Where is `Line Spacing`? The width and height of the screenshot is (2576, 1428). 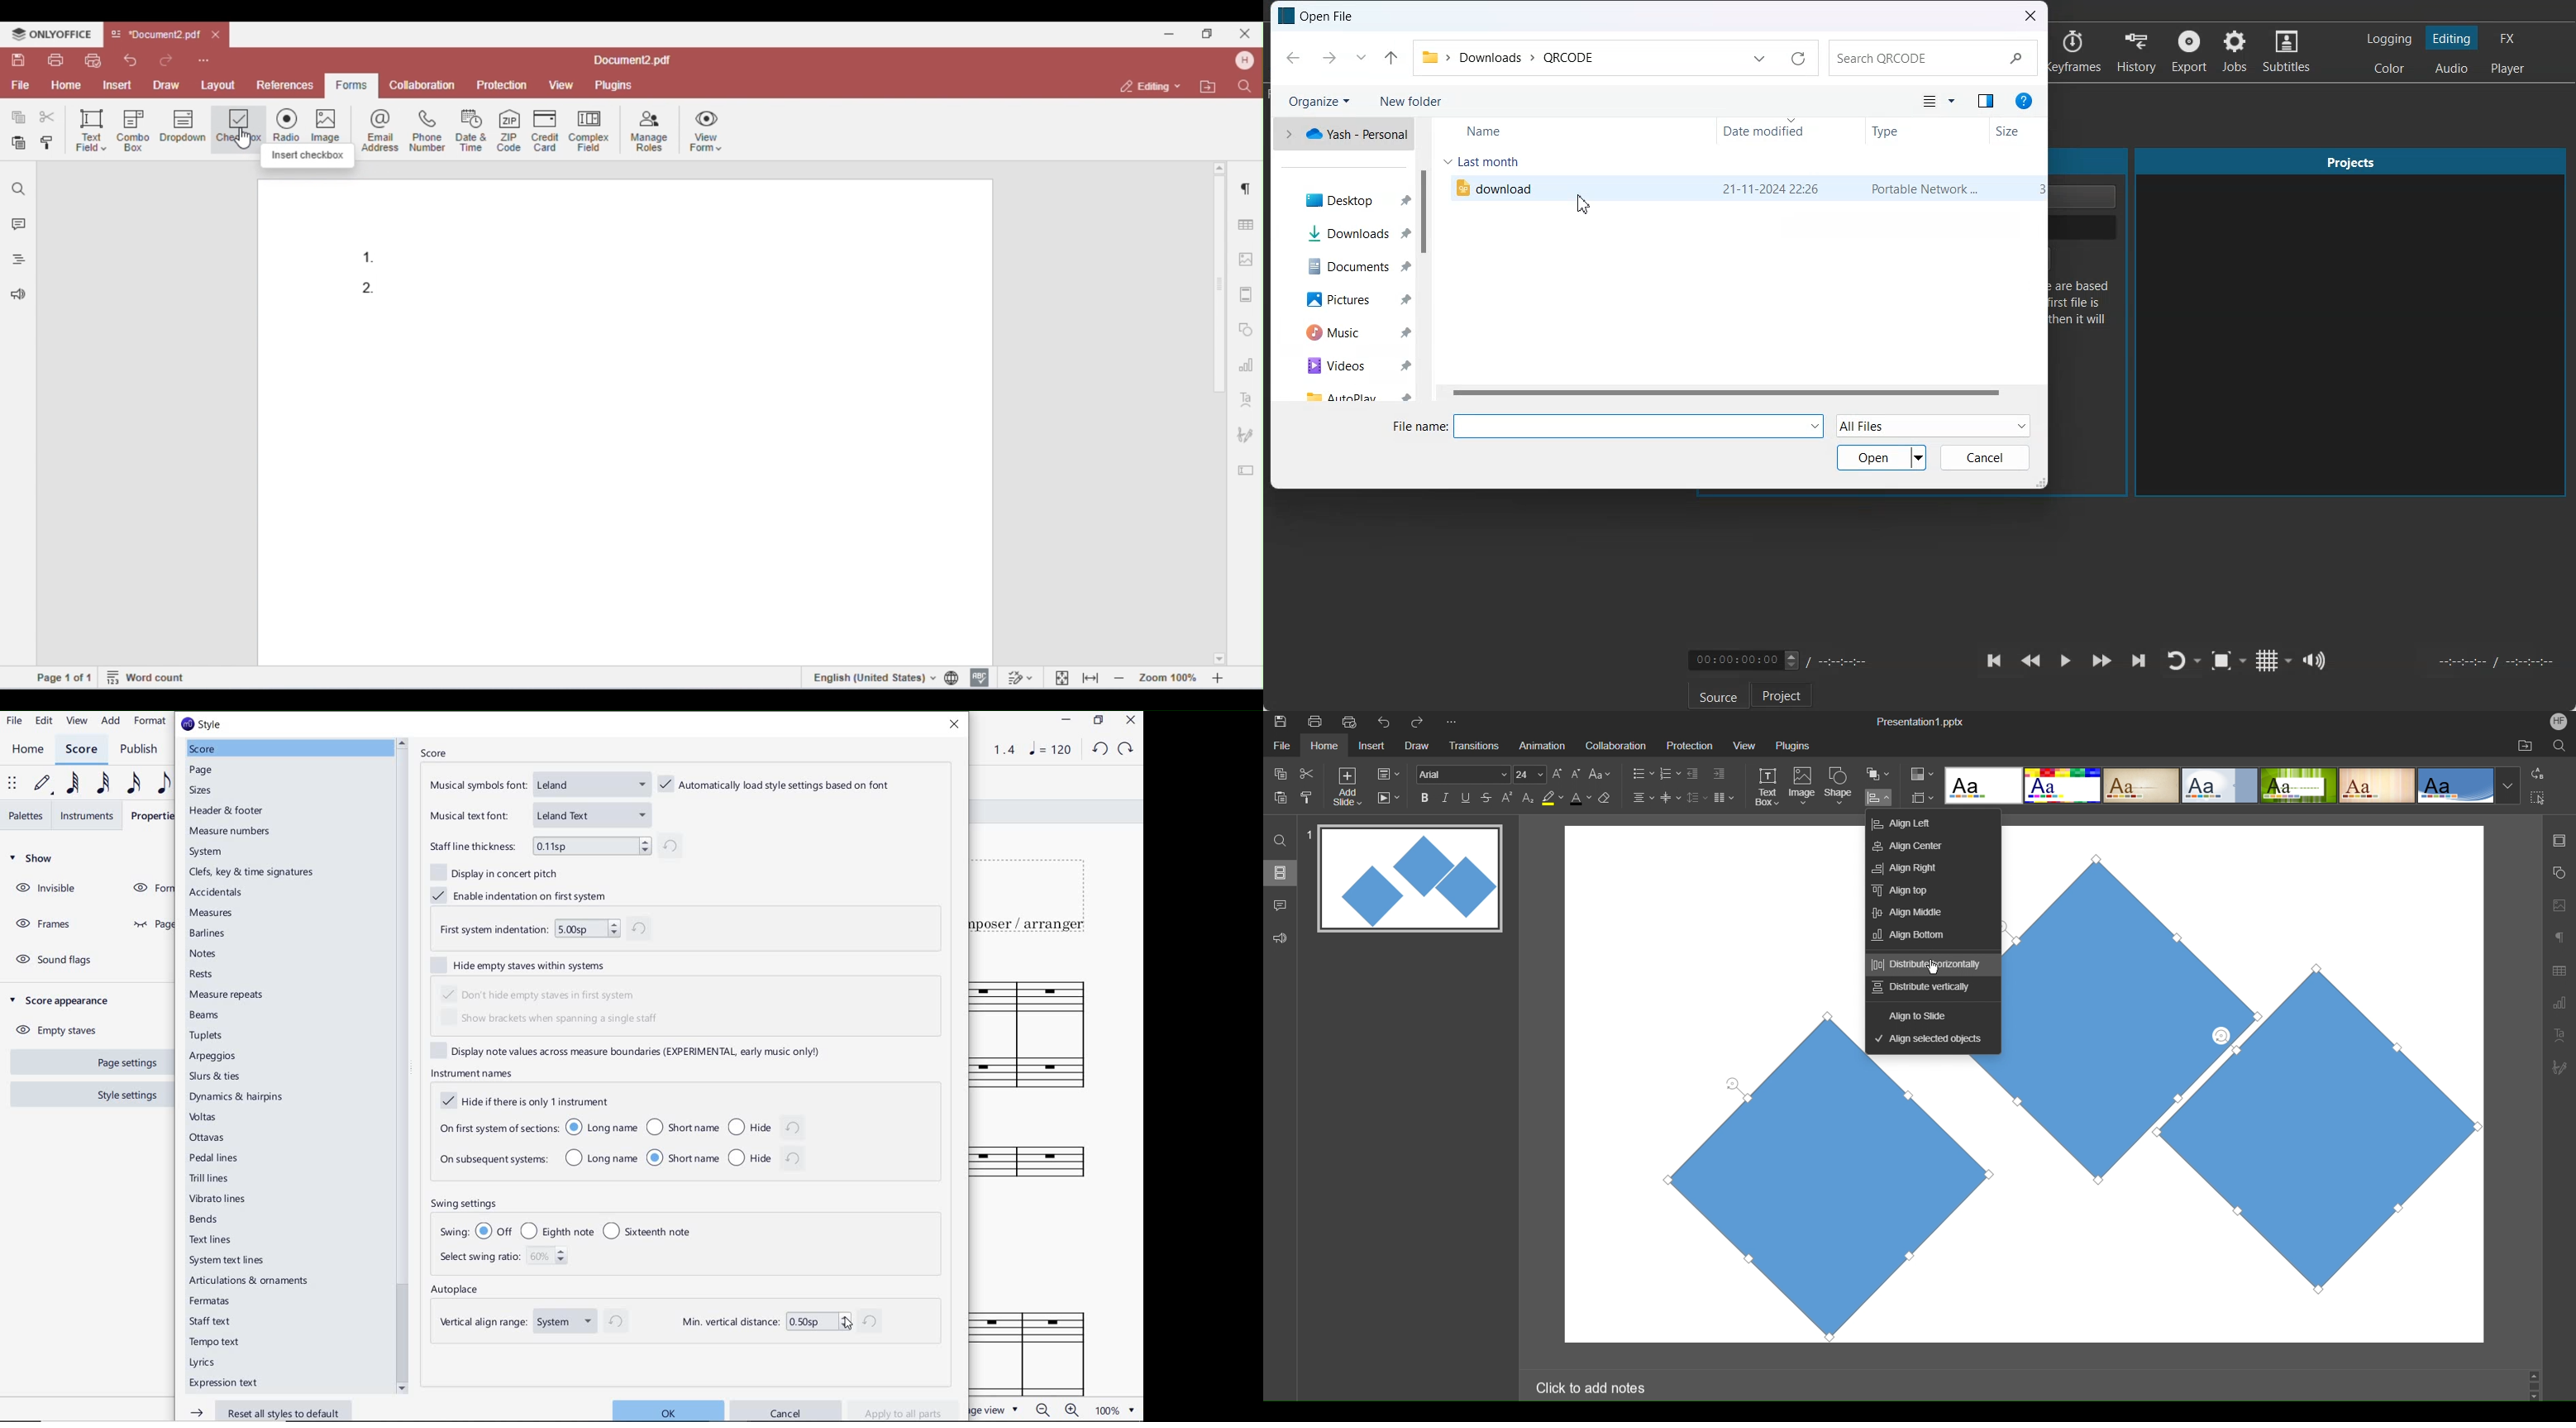
Line Spacing is located at coordinates (1696, 799).